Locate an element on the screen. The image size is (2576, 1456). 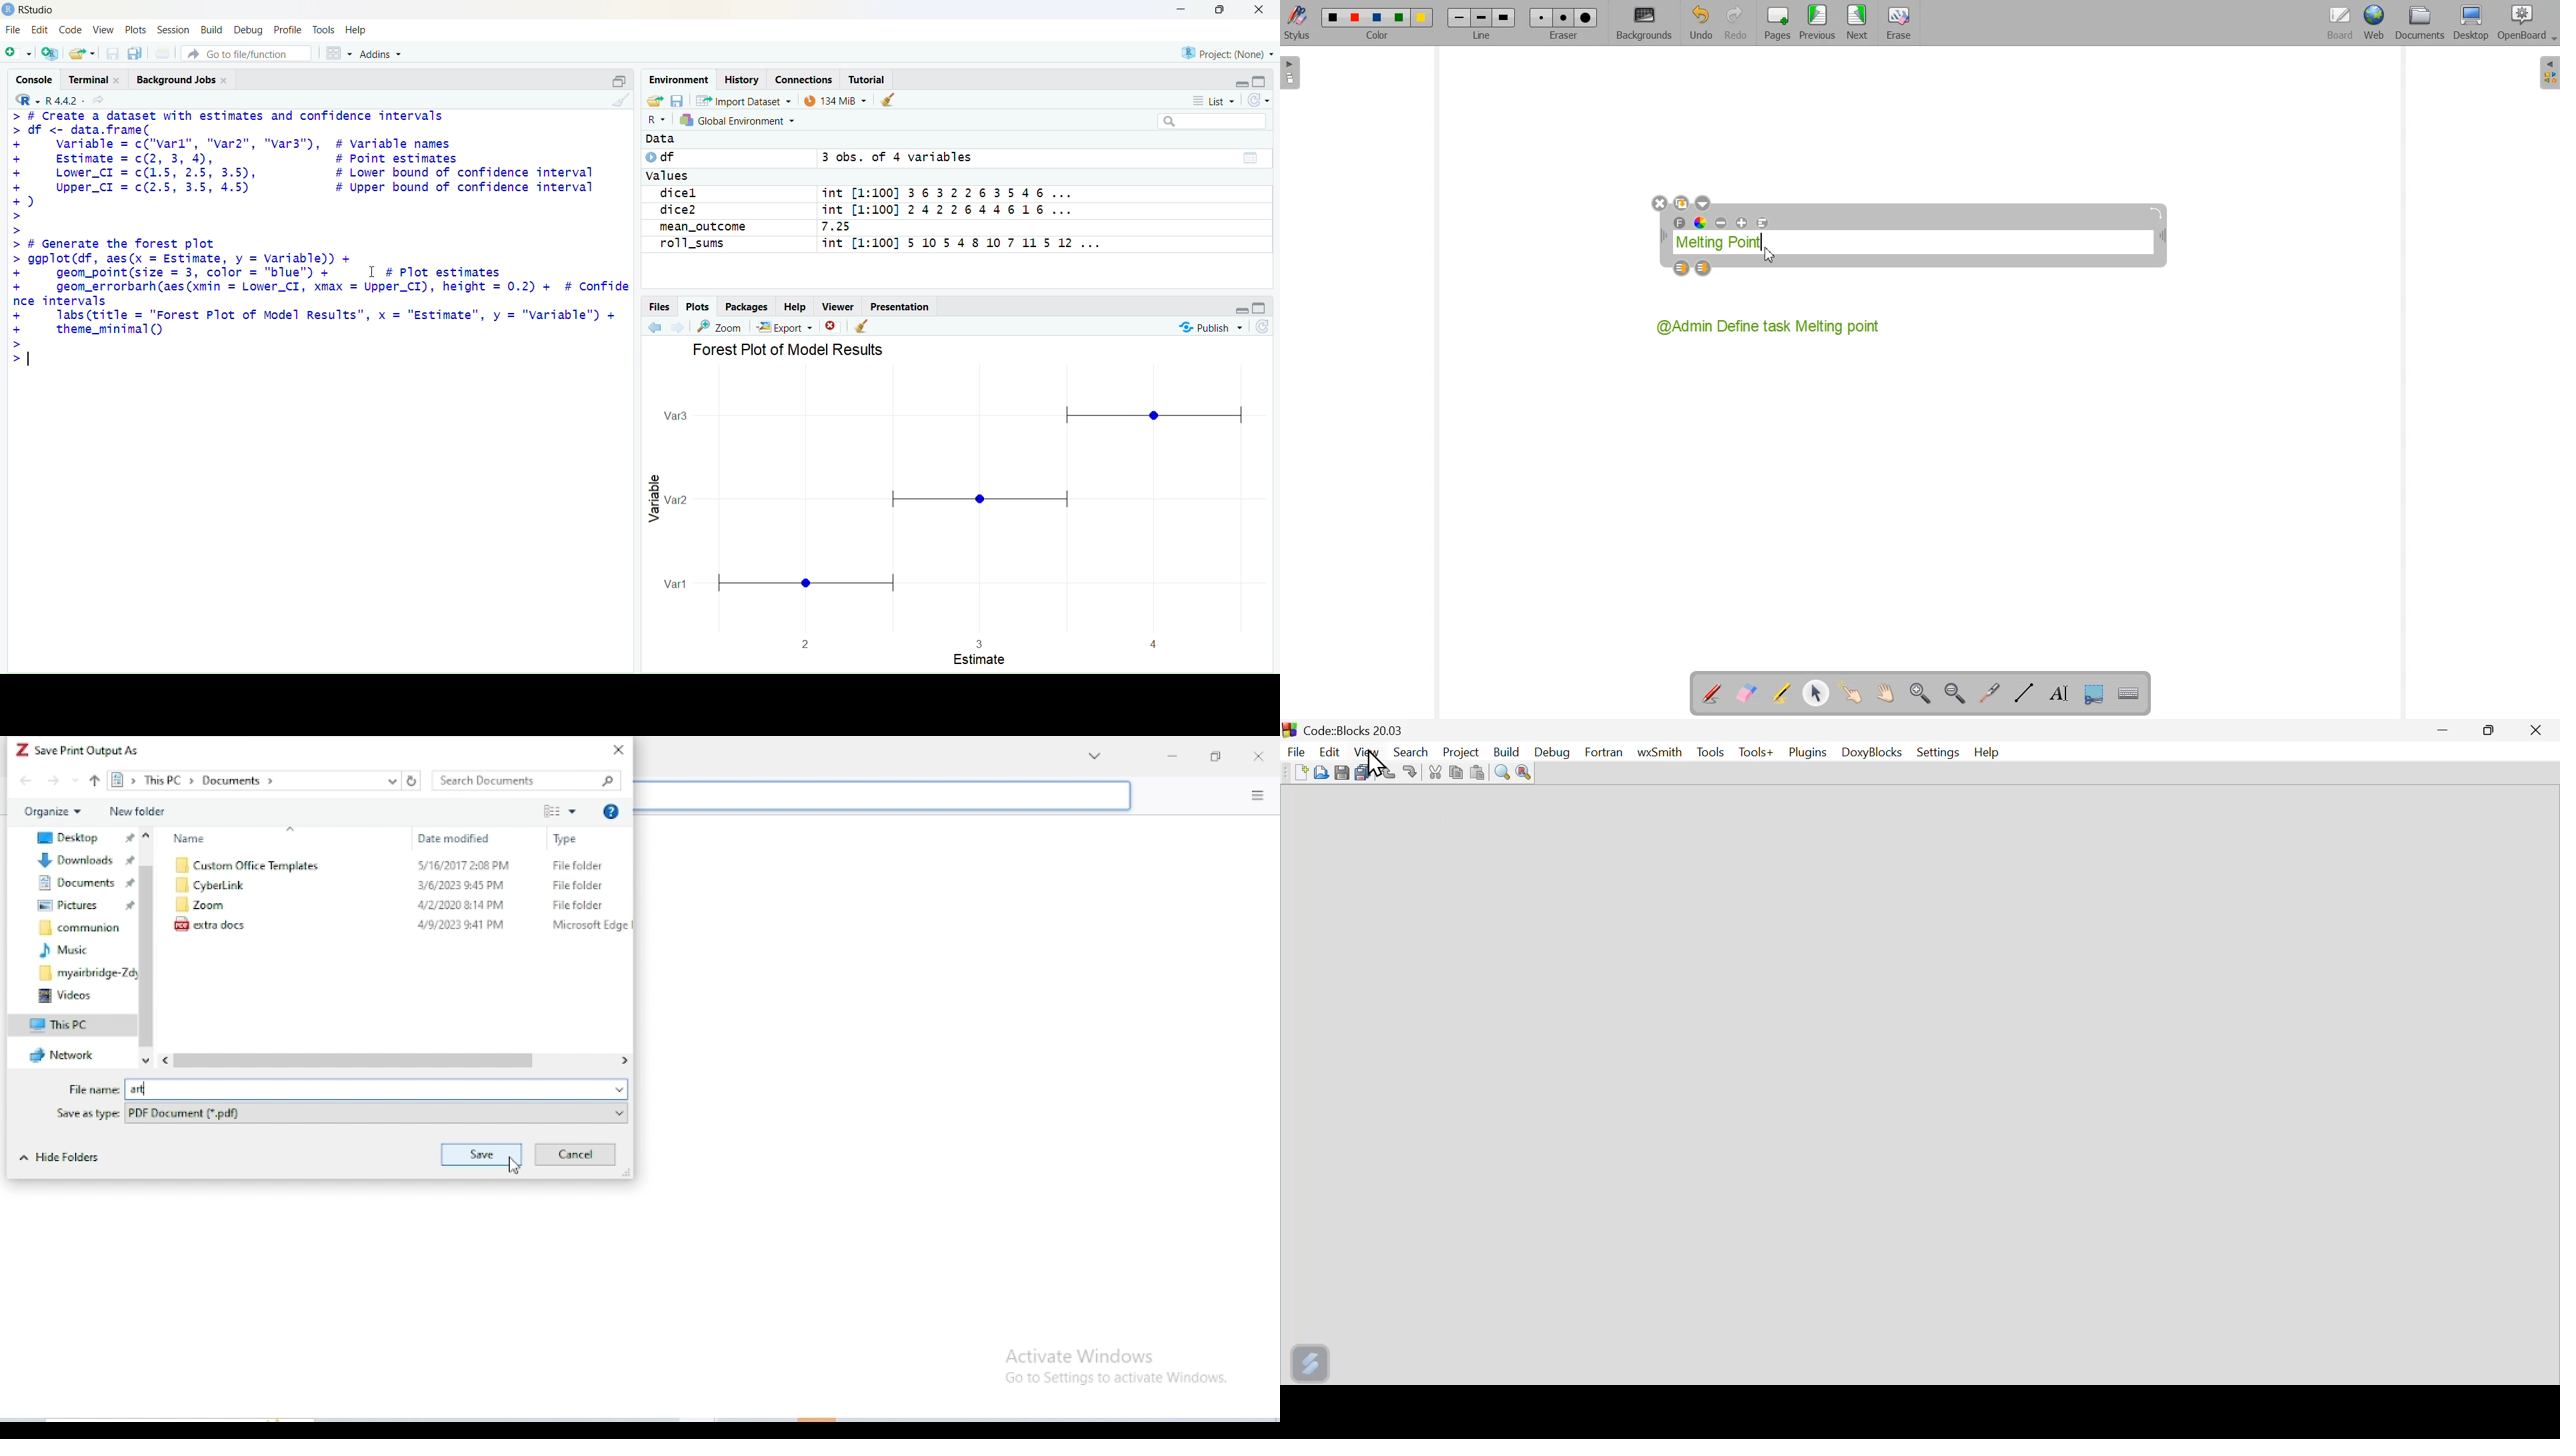
new is located at coordinates (1293, 772).